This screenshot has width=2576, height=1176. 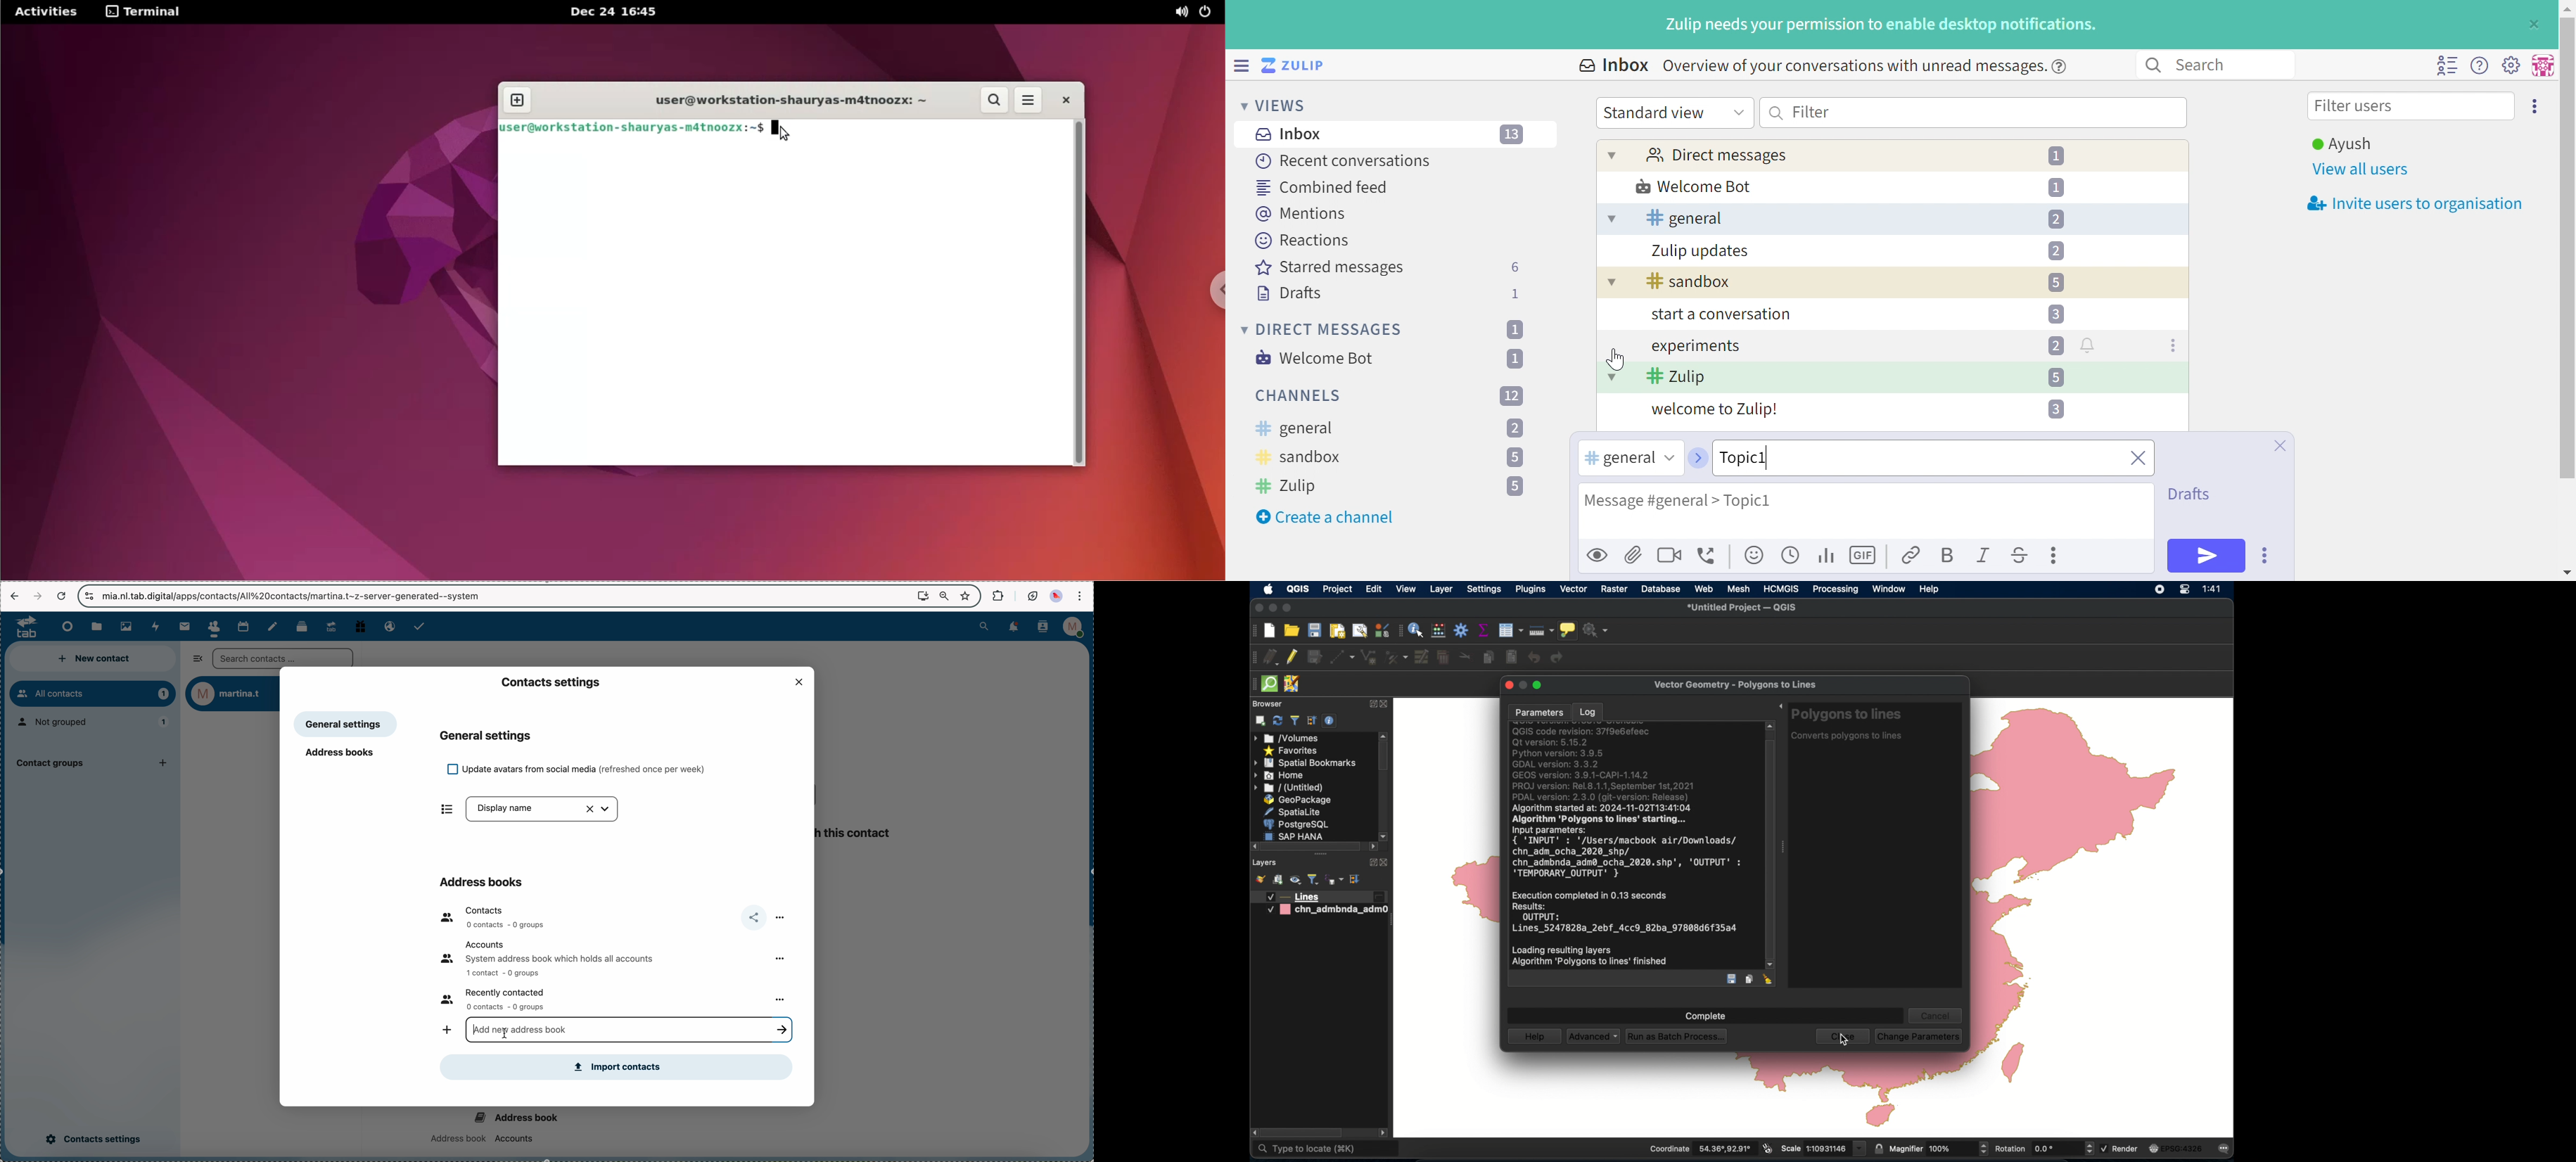 What do you see at coordinates (481, 879) in the screenshot?
I see `address books` at bounding box center [481, 879].